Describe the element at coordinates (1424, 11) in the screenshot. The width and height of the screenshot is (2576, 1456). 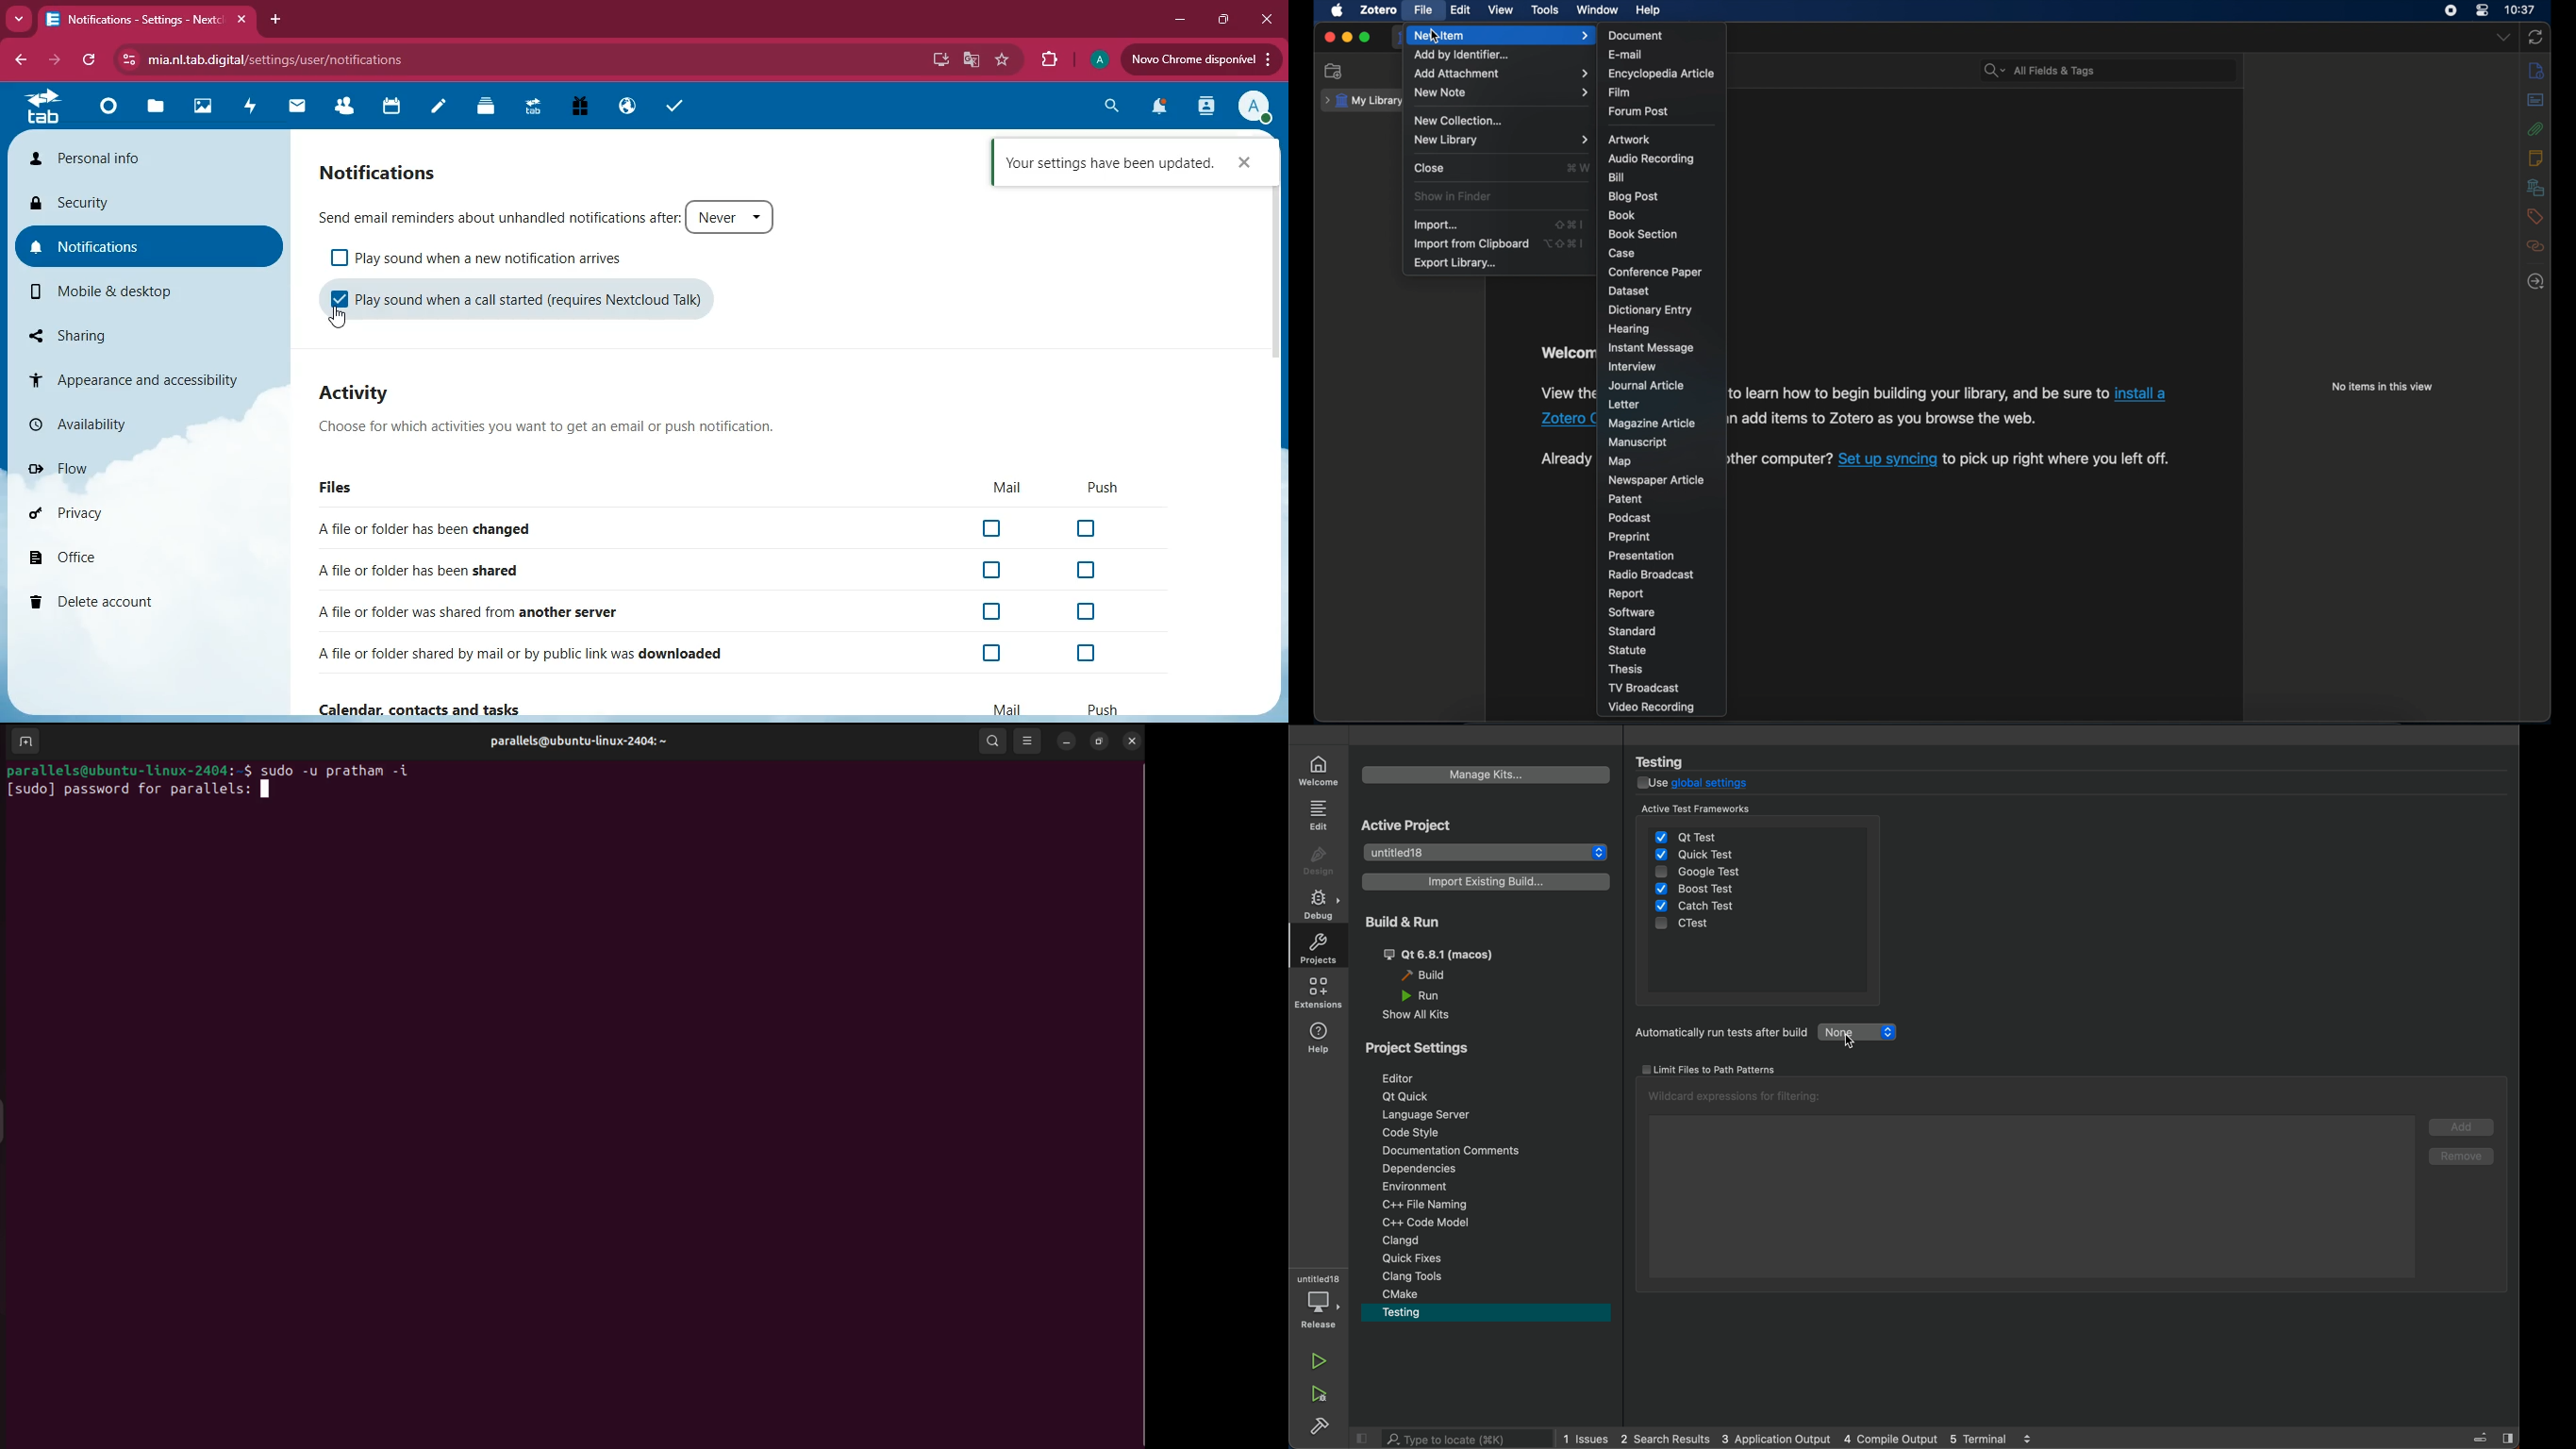
I see `file` at that location.